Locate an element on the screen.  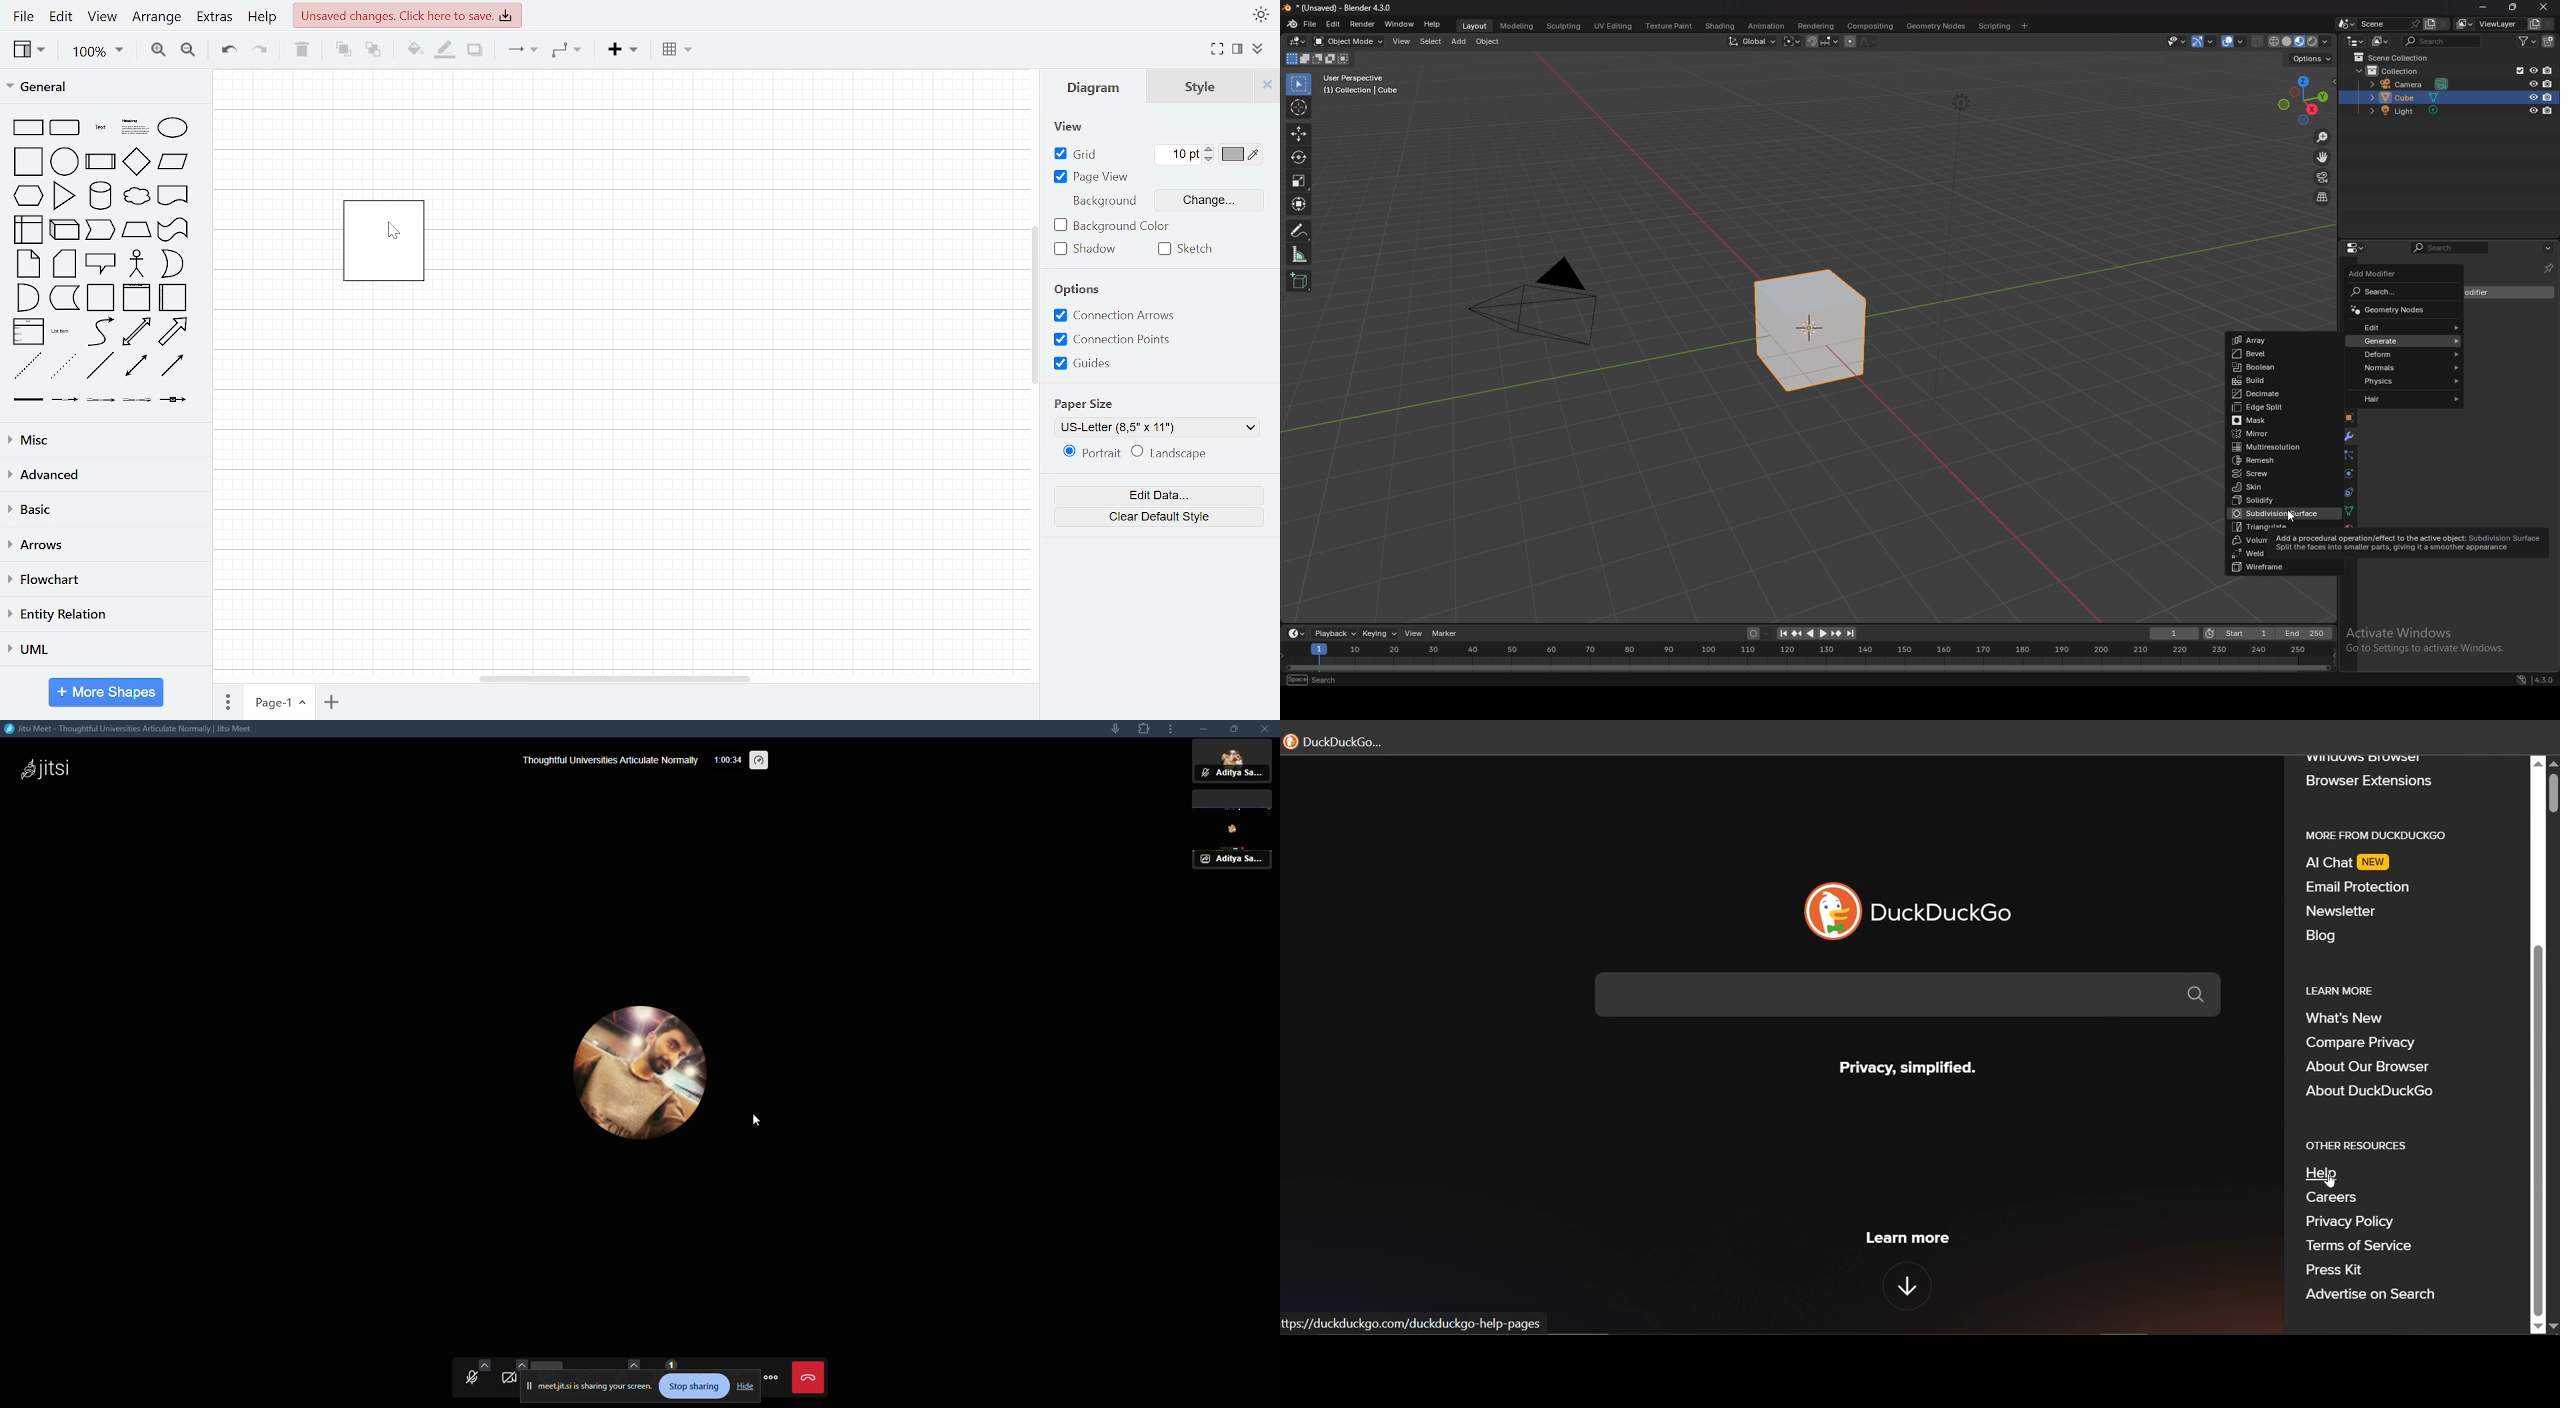
profile picture is located at coordinates (629, 1075).